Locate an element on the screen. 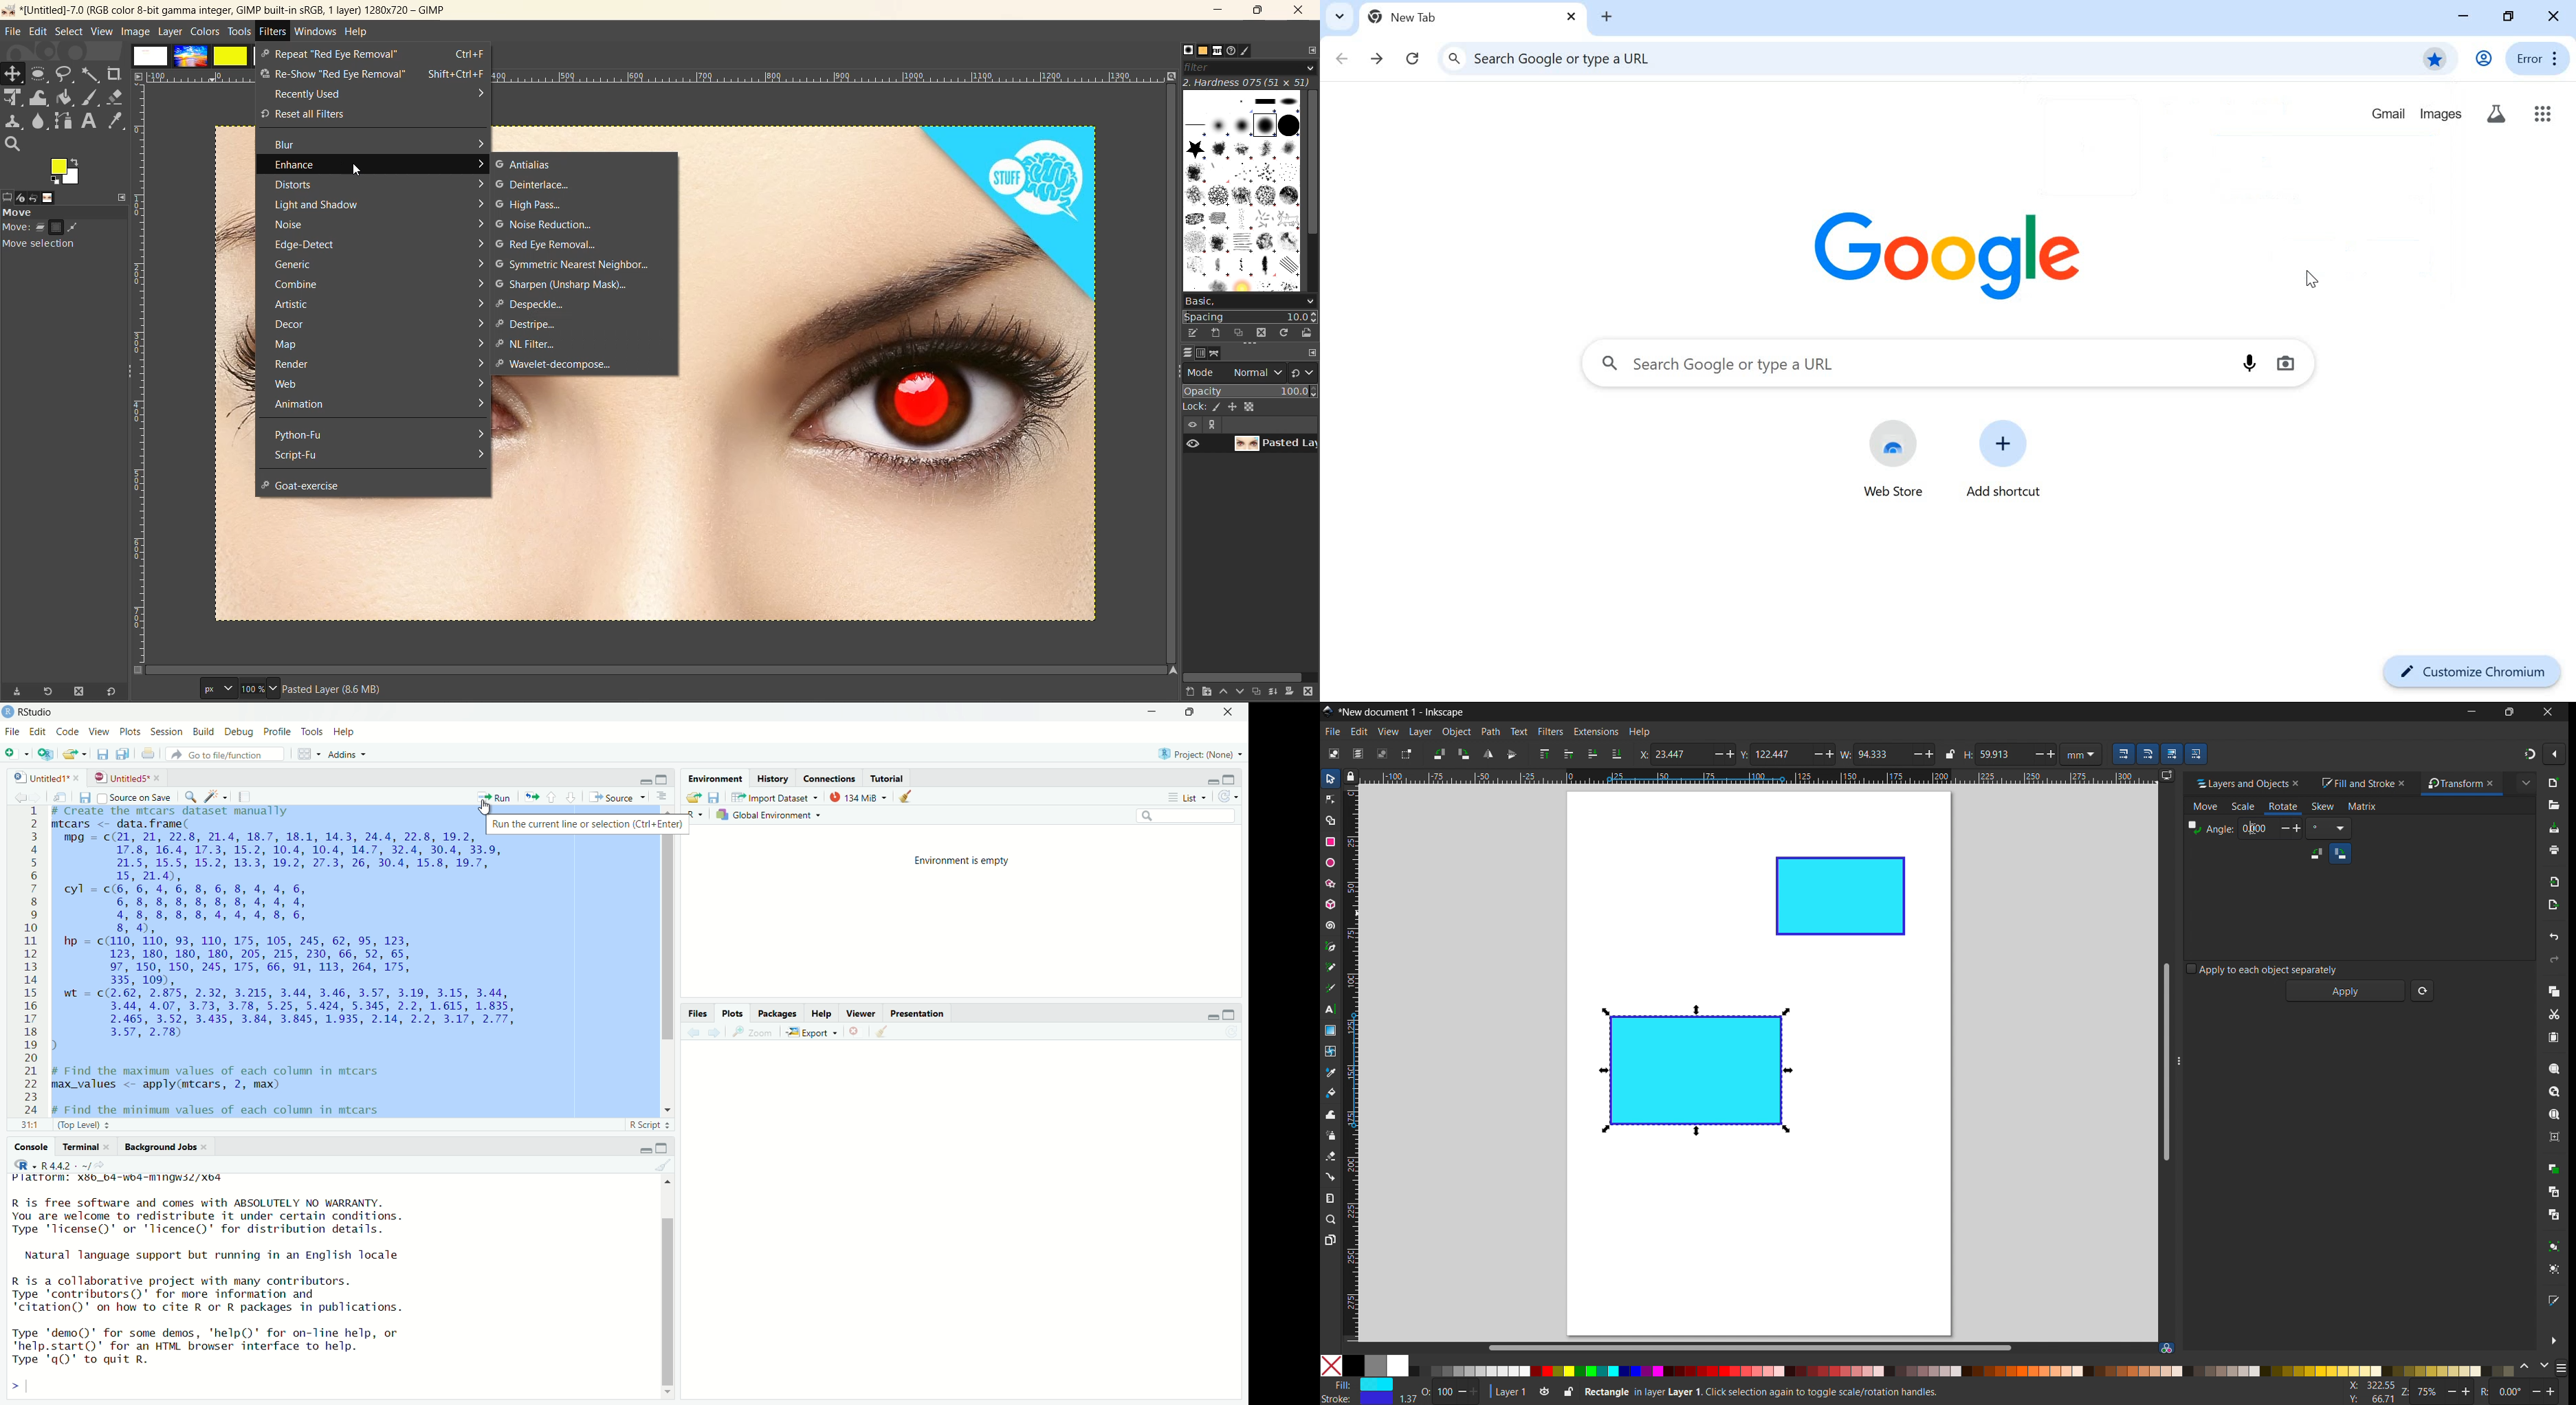  deselect is located at coordinates (1382, 753).